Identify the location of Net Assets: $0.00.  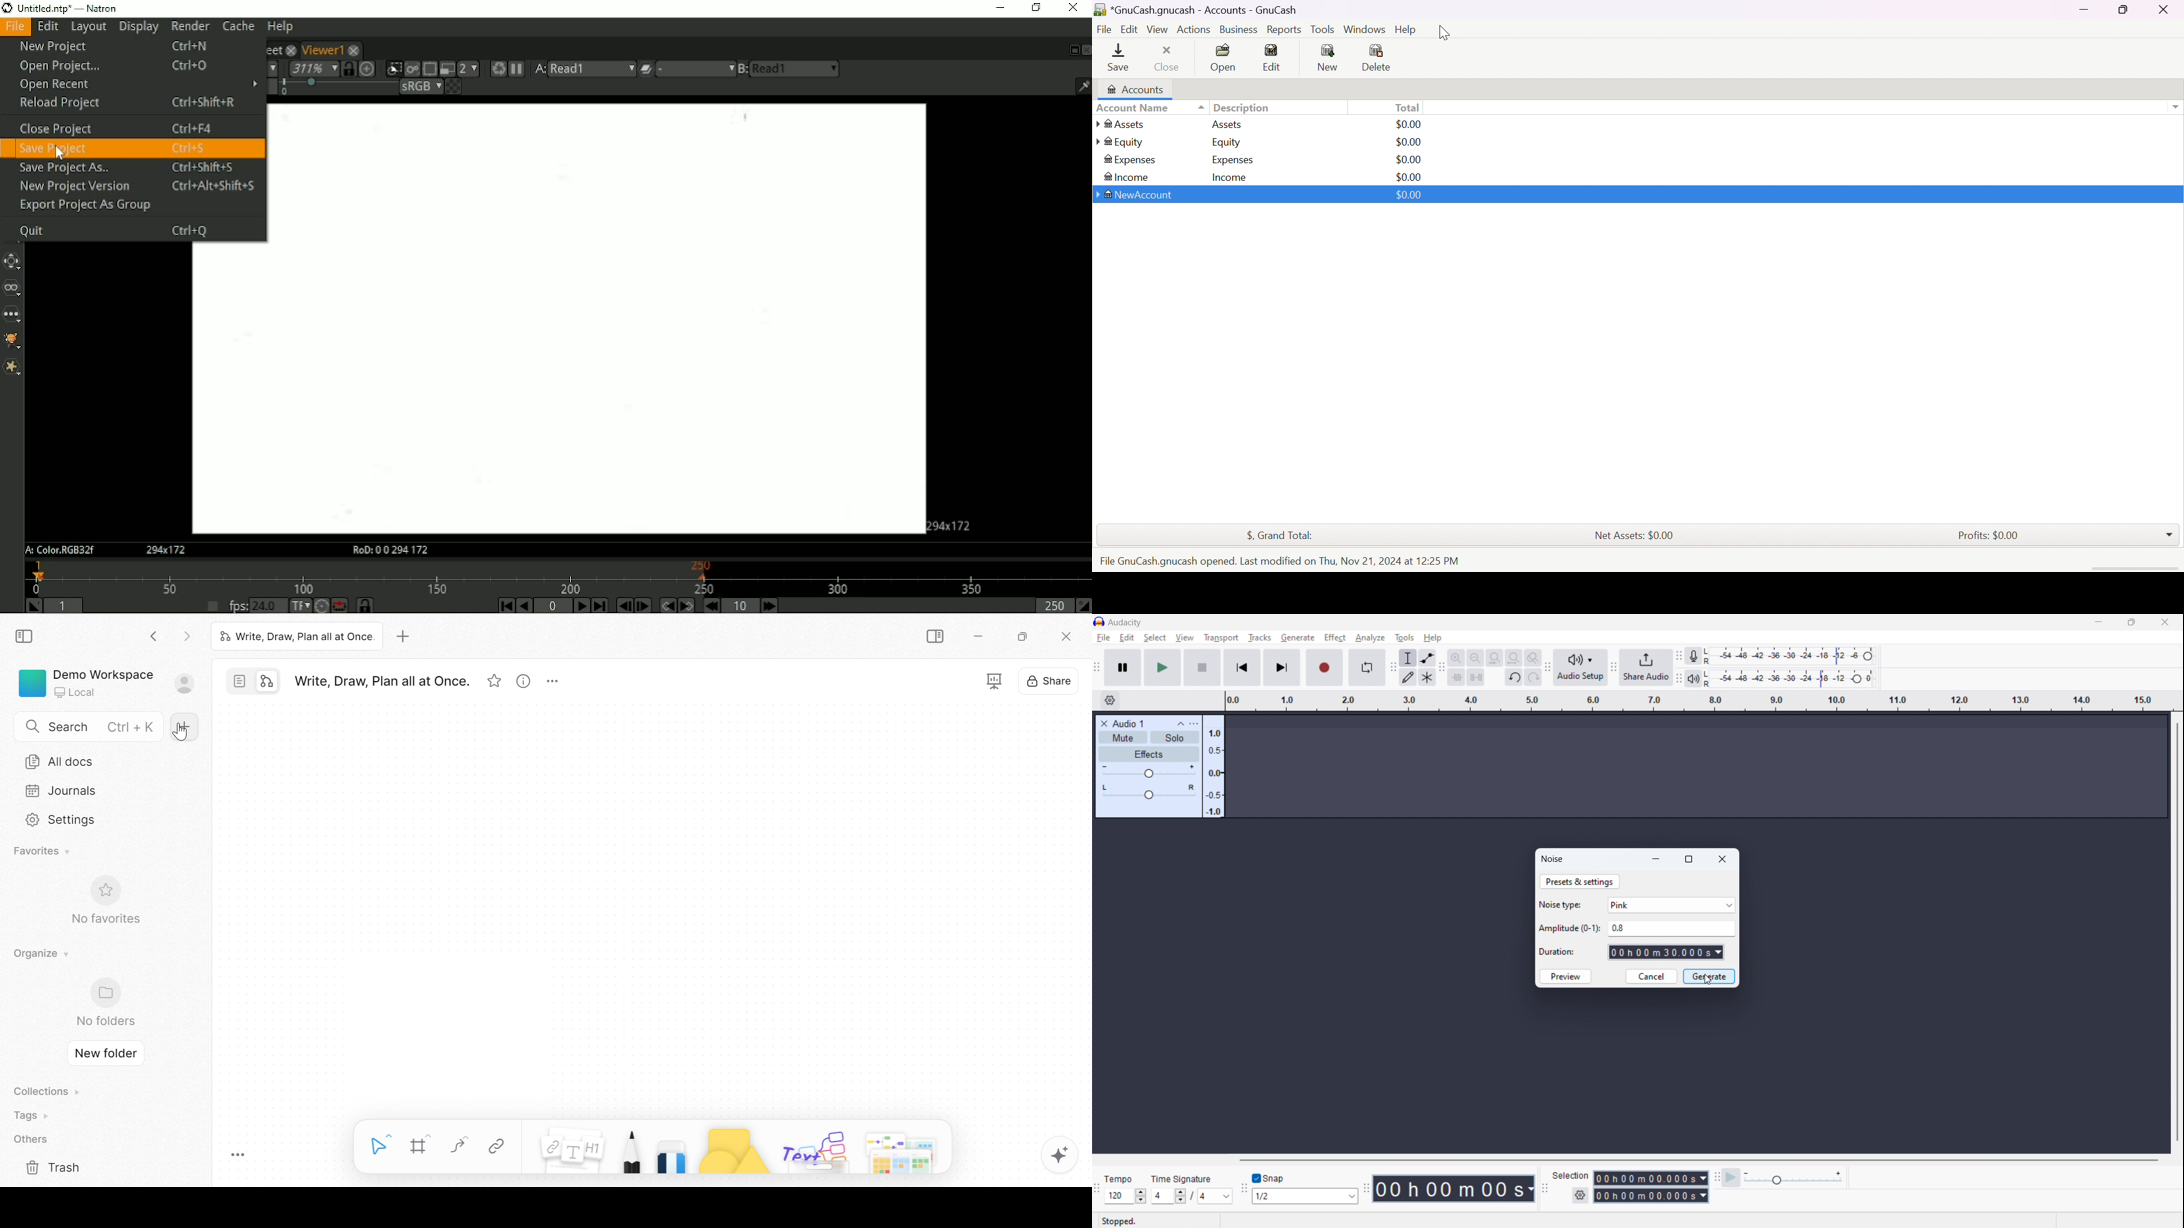
(1636, 536).